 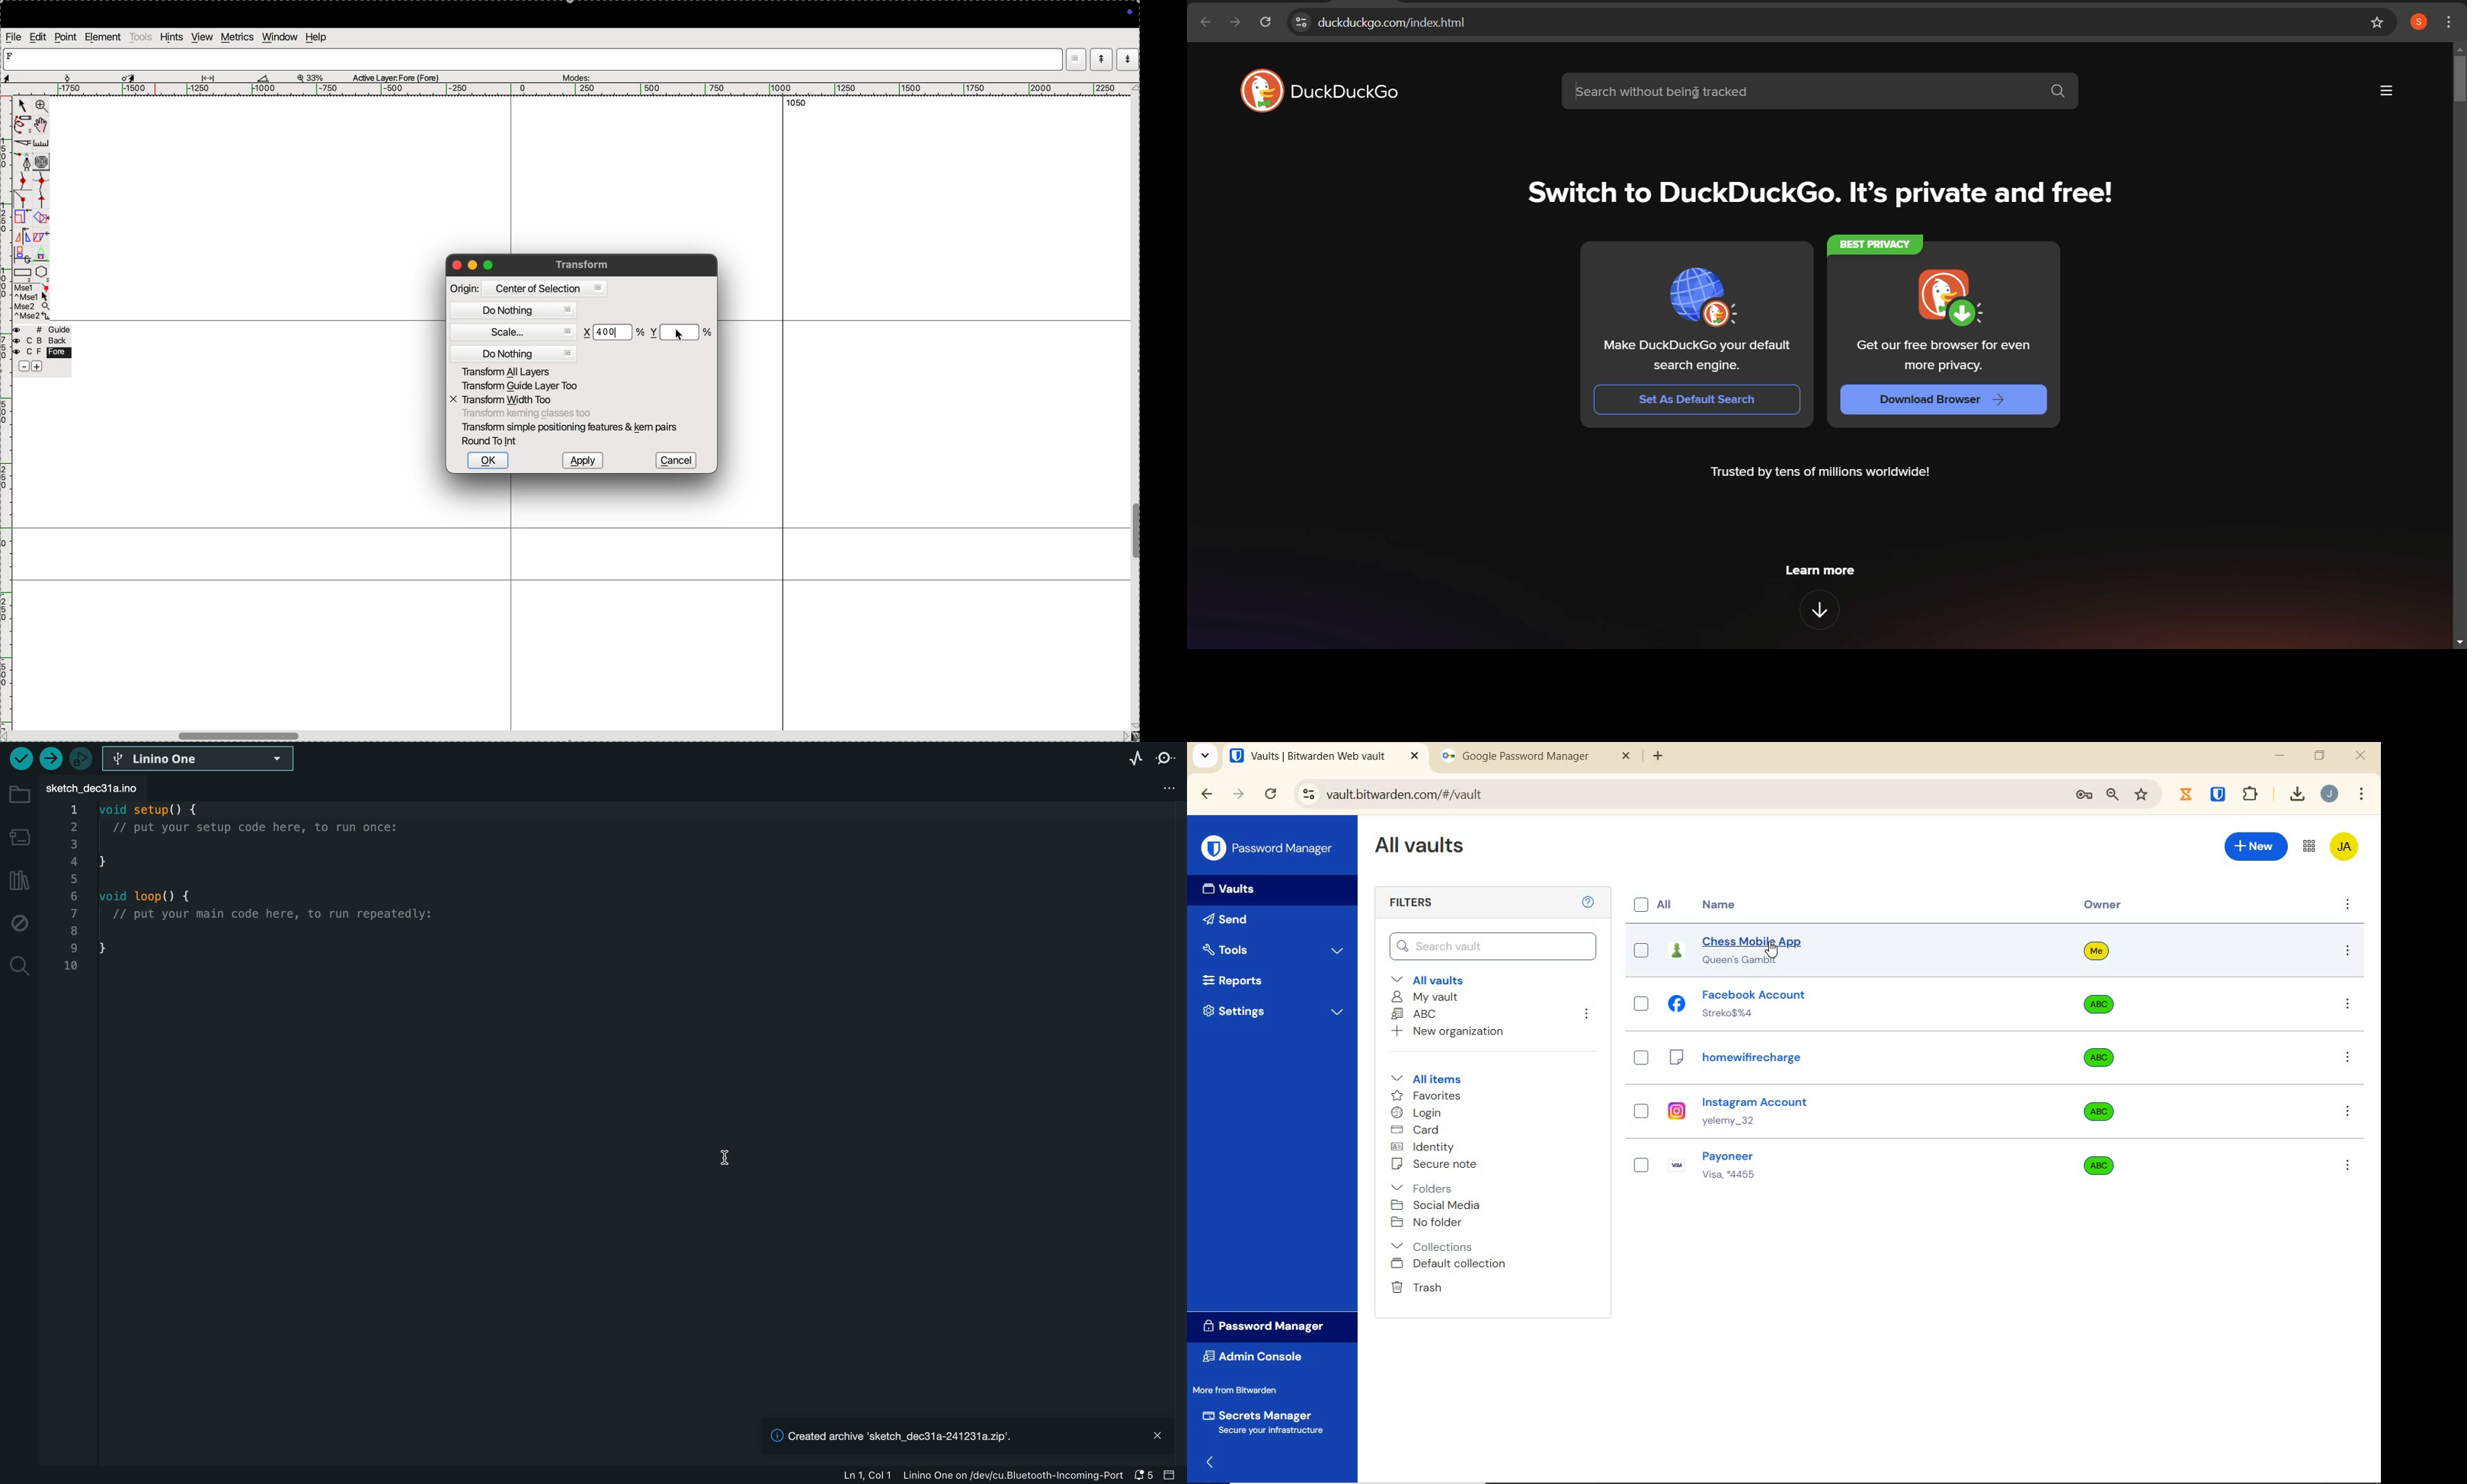 I want to click on backward, so click(x=1206, y=795).